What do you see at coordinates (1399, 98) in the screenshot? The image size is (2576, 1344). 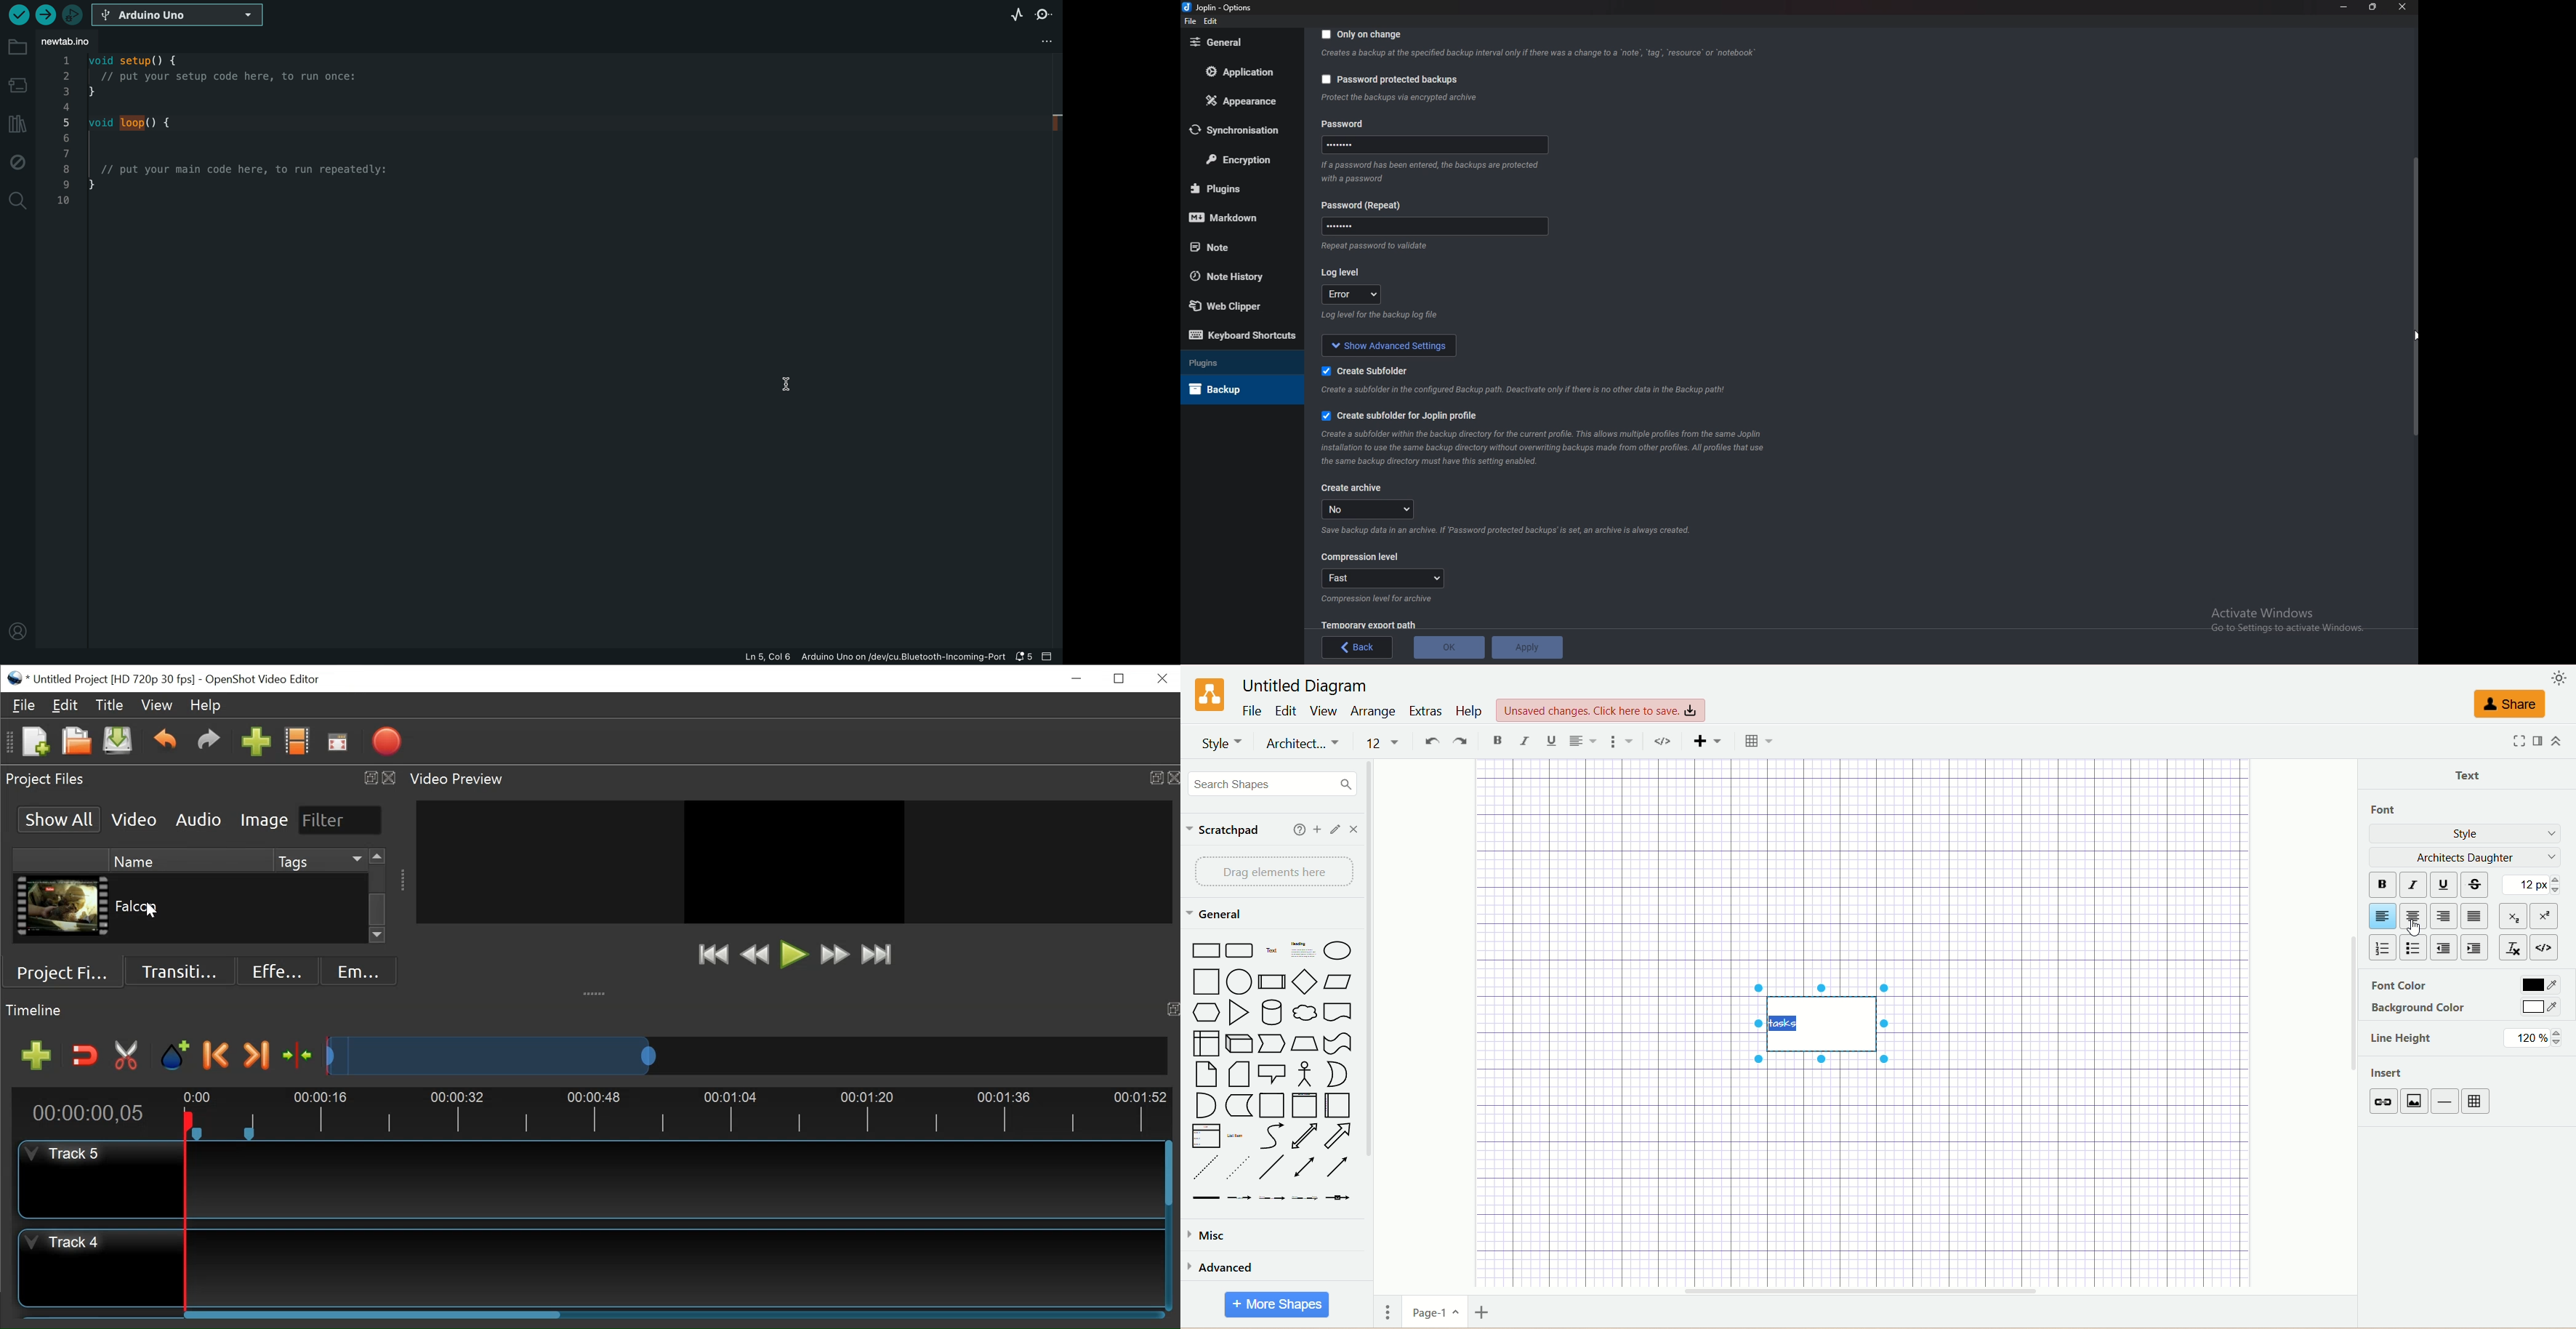 I see `info` at bounding box center [1399, 98].